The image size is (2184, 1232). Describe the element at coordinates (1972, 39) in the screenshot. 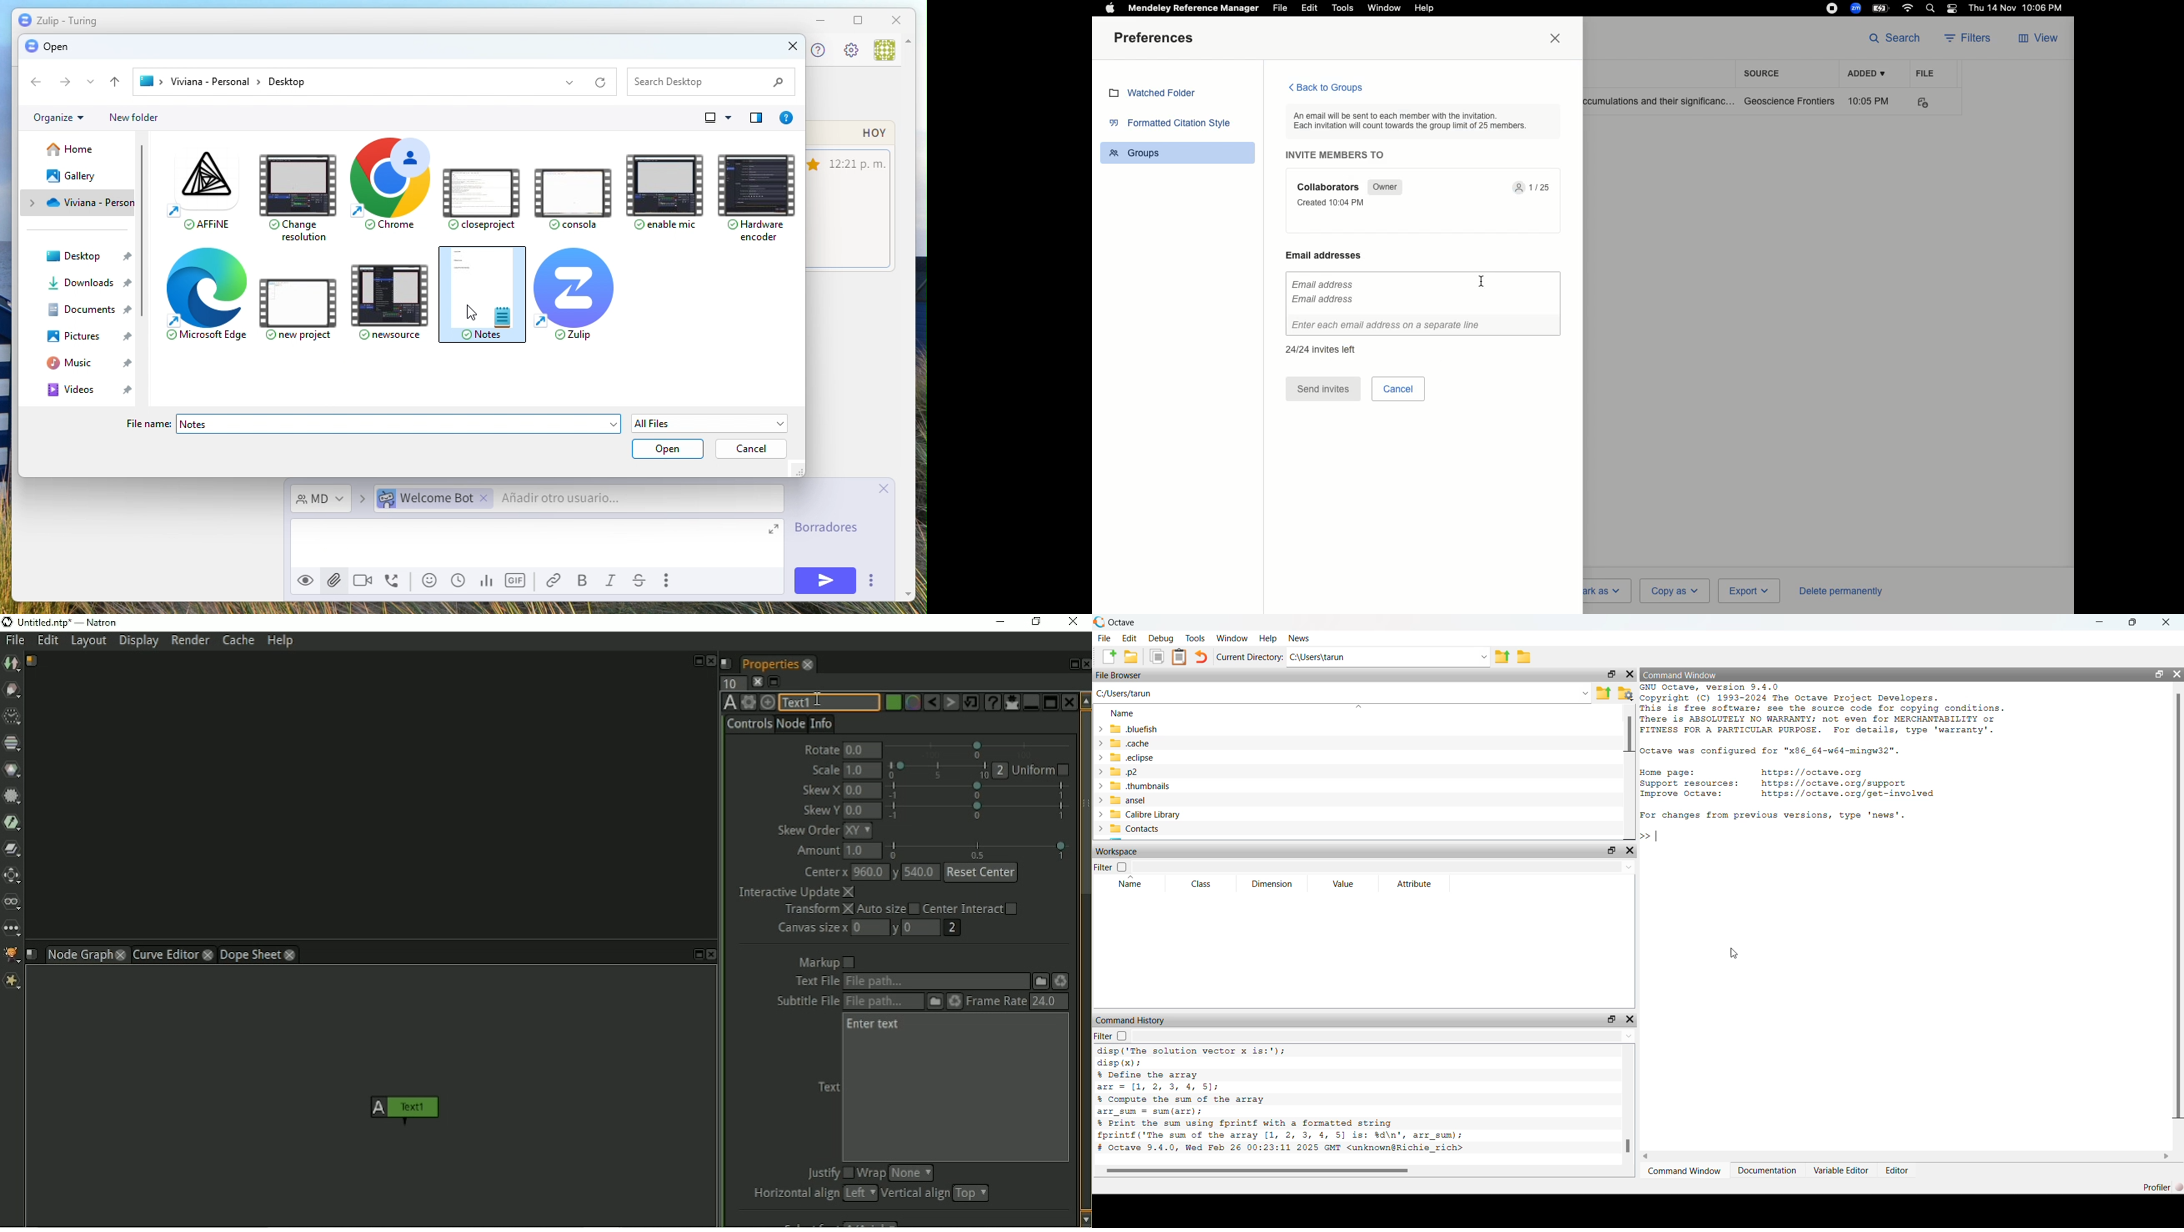

I see `Filters` at that location.